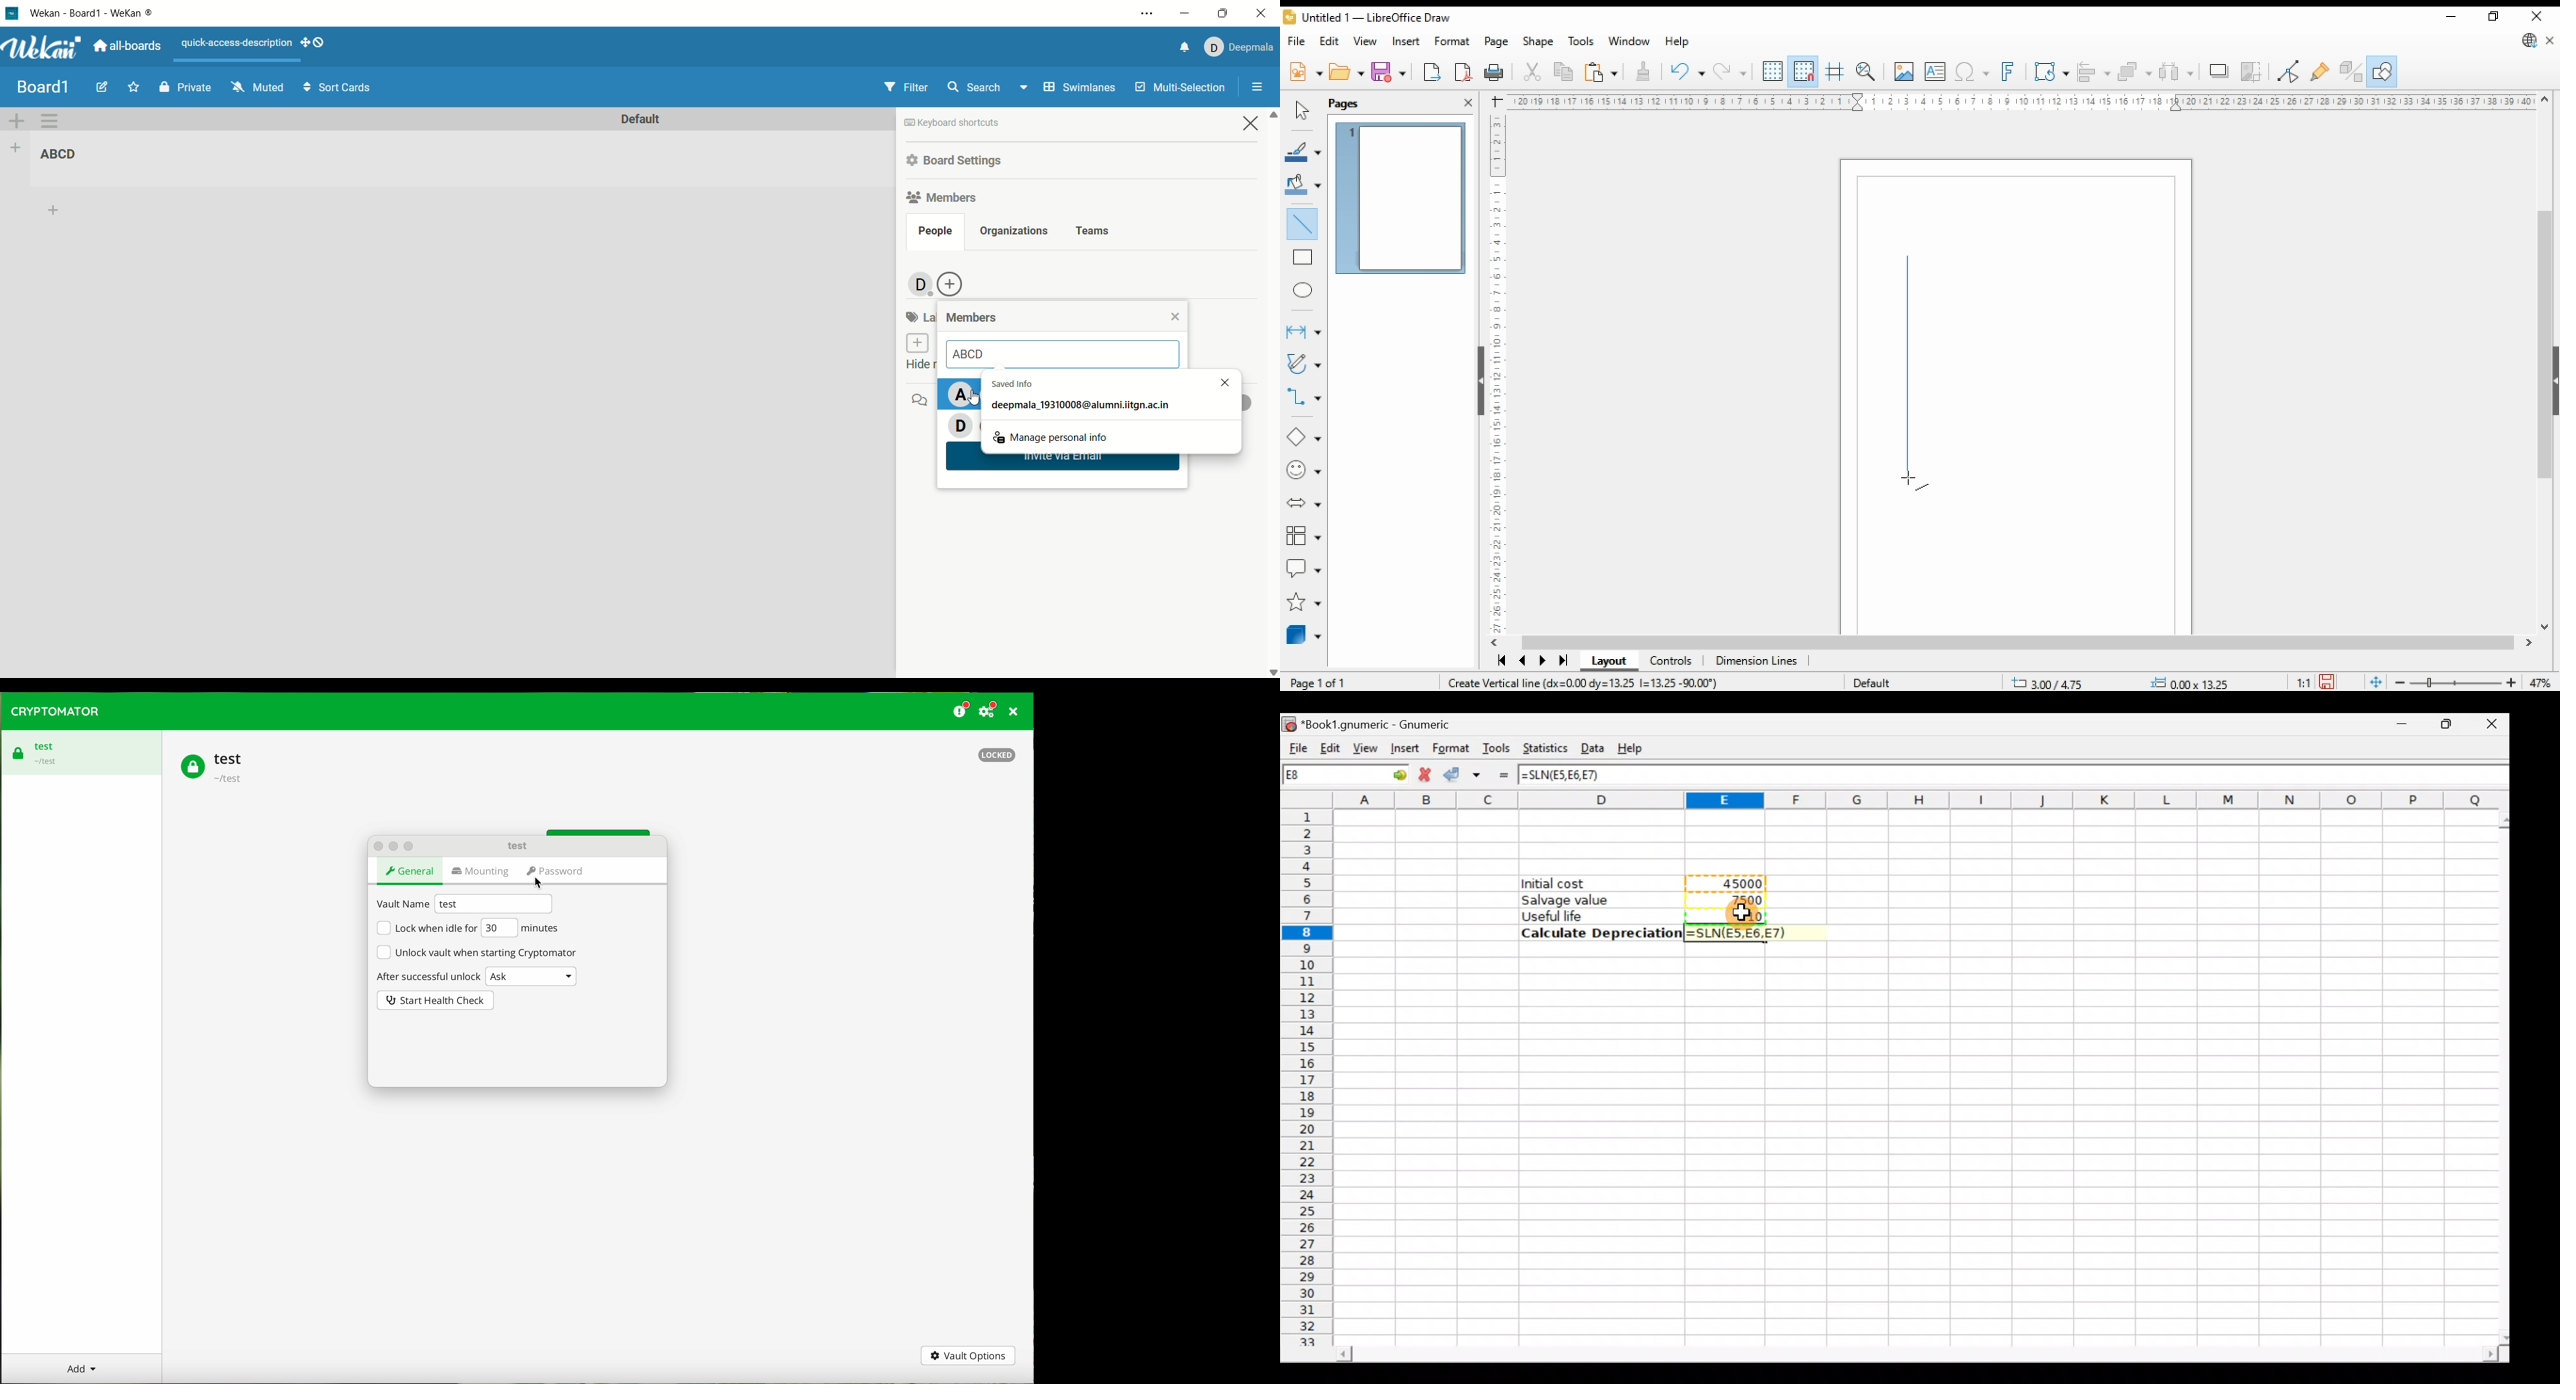 This screenshot has width=2576, height=1400. What do you see at coordinates (1463, 72) in the screenshot?
I see `export as pdf` at bounding box center [1463, 72].